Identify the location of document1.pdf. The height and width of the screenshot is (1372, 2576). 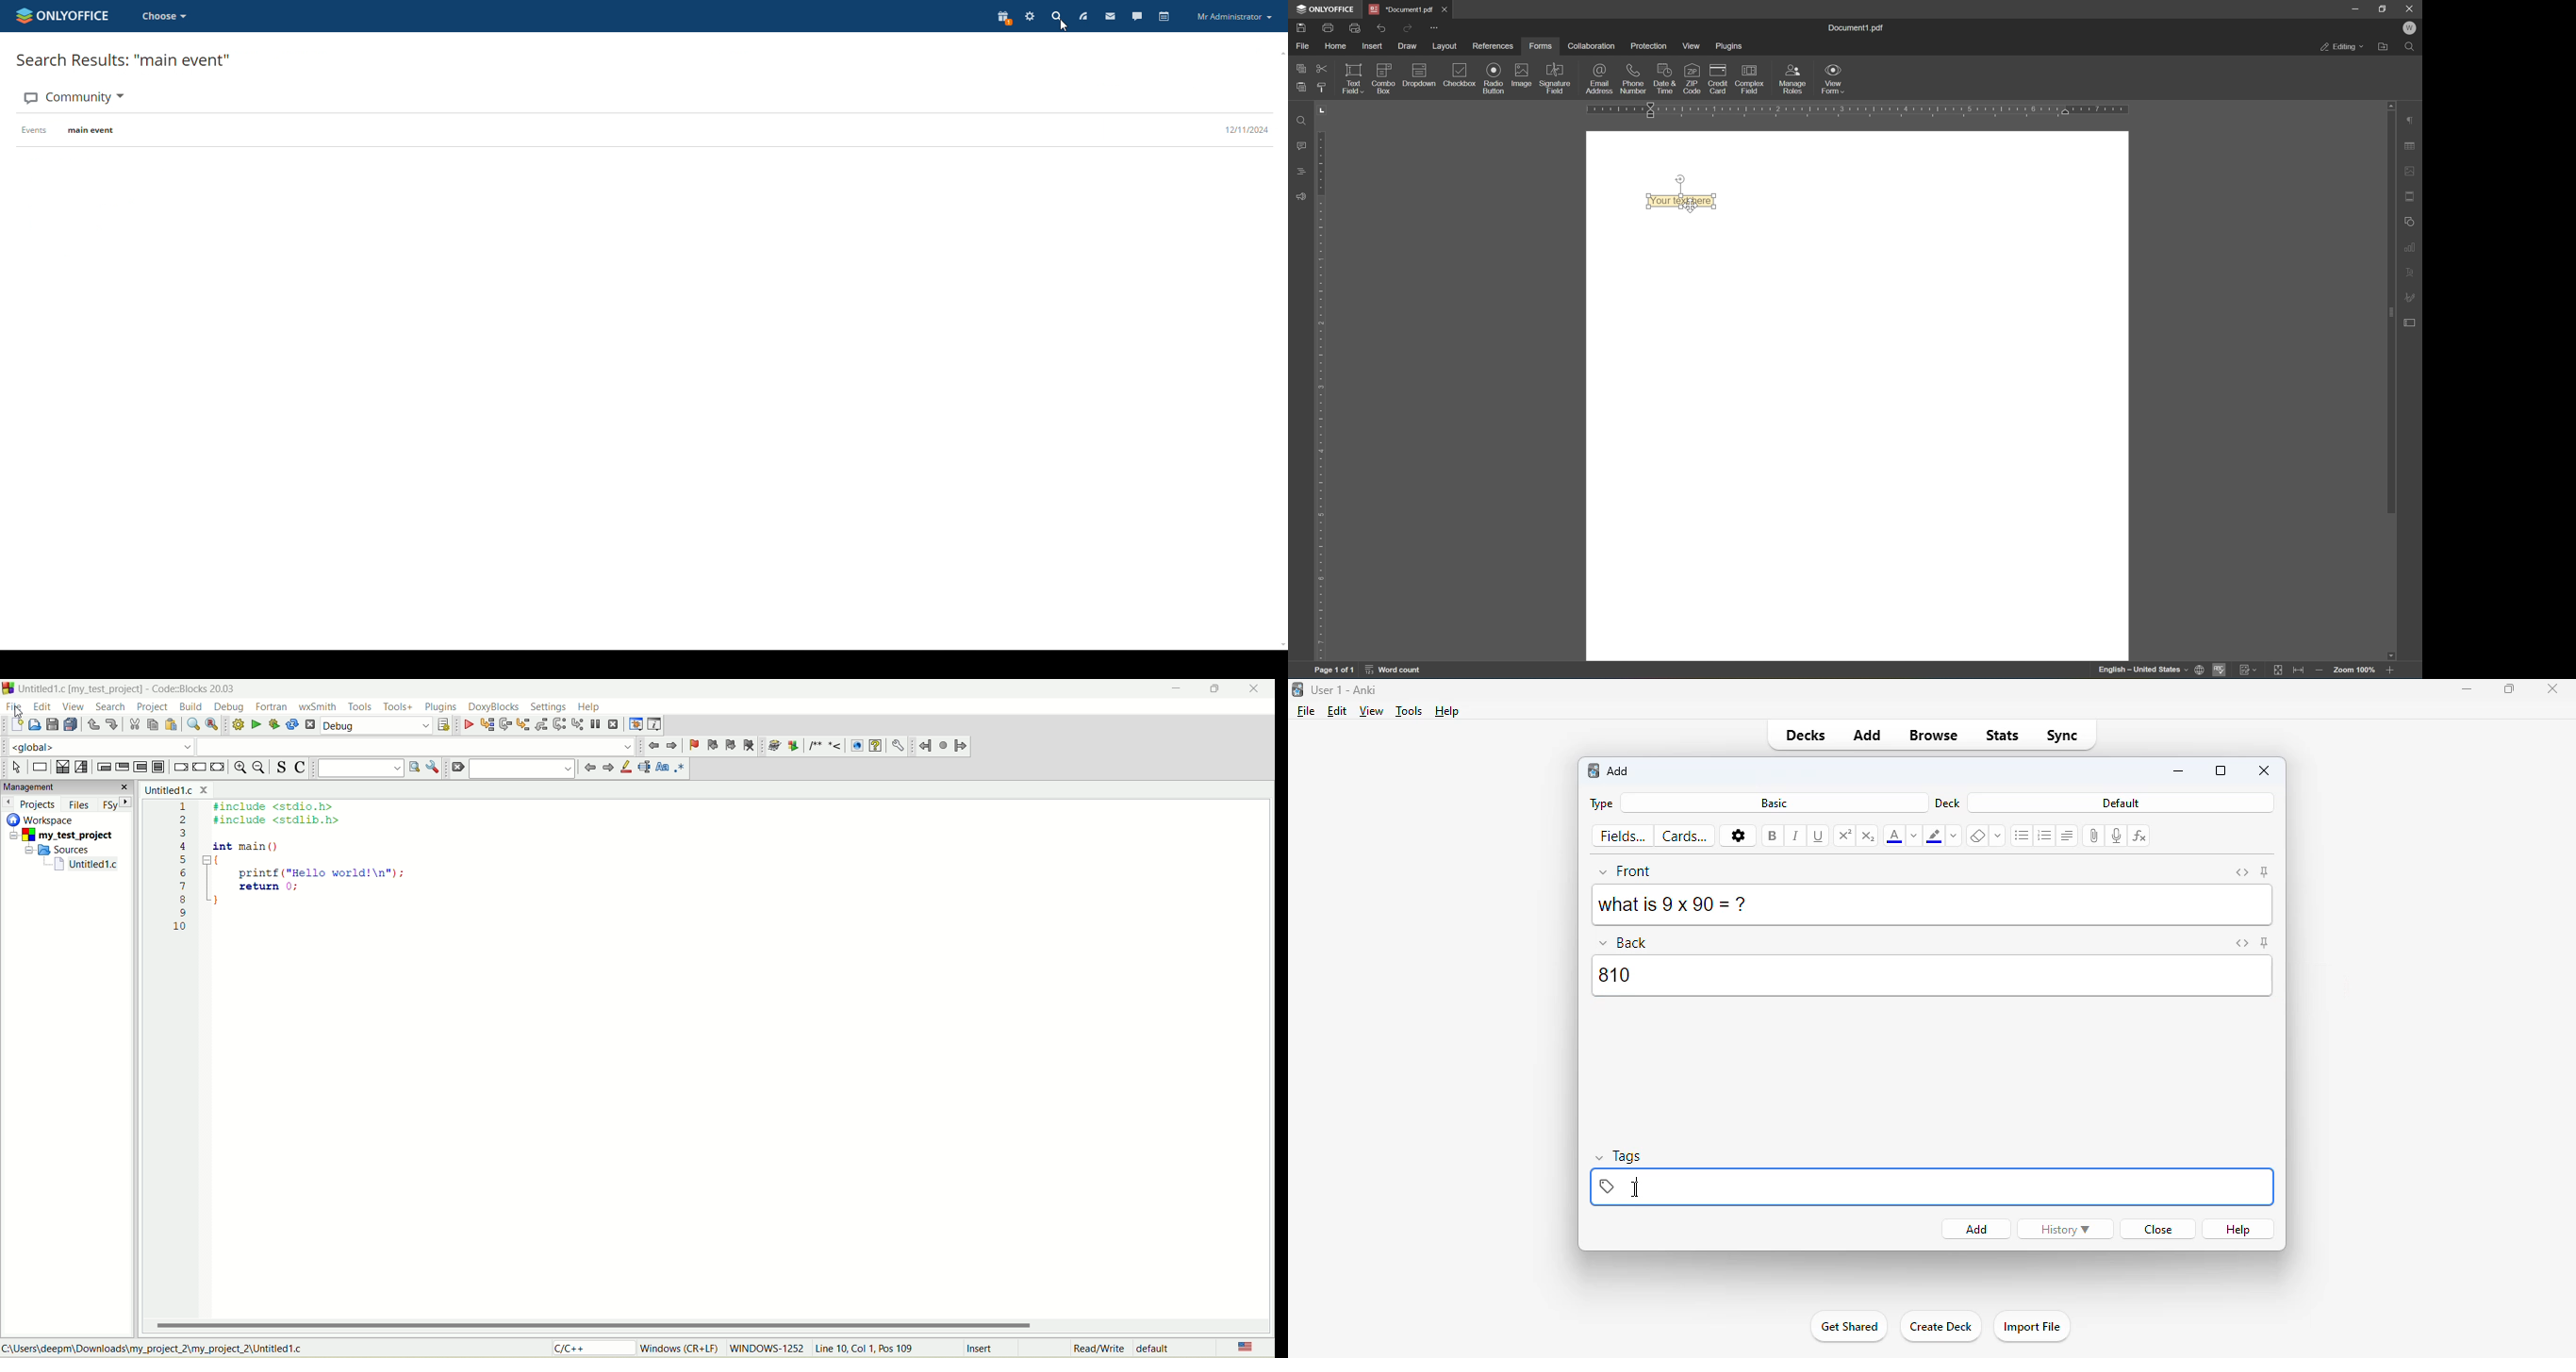
(1860, 27).